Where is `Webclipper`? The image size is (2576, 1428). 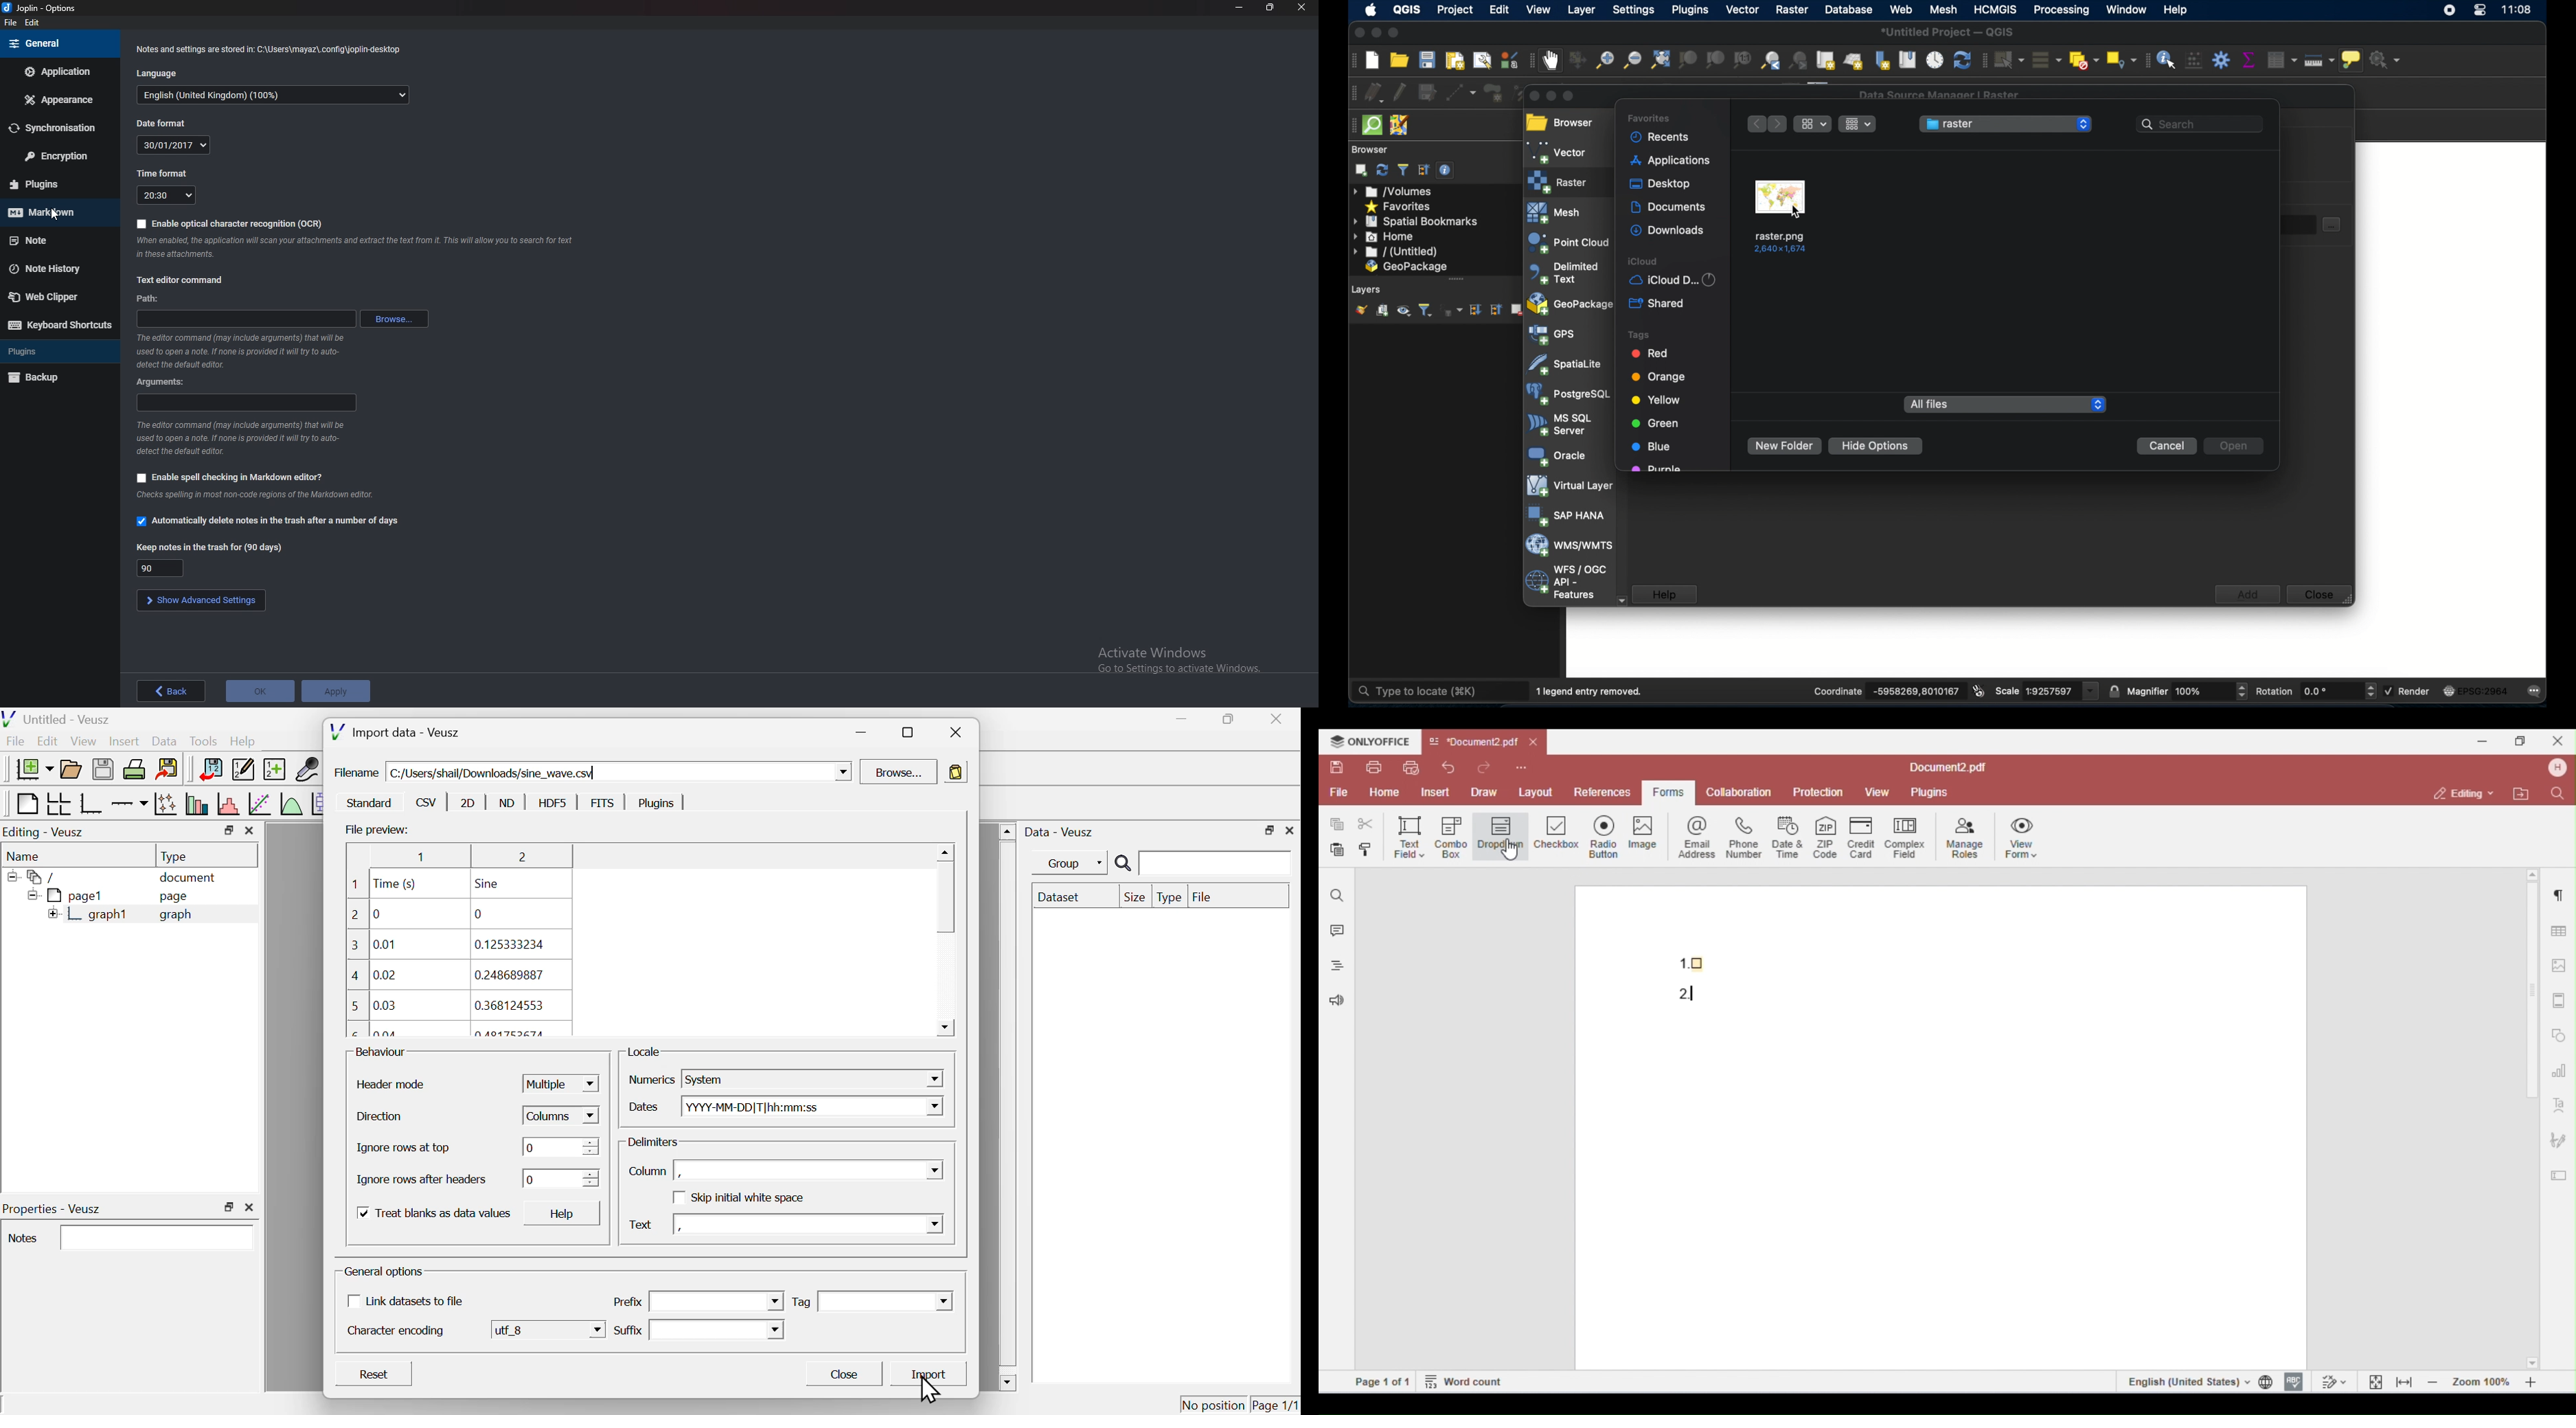 Webclipper is located at coordinates (58, 298).